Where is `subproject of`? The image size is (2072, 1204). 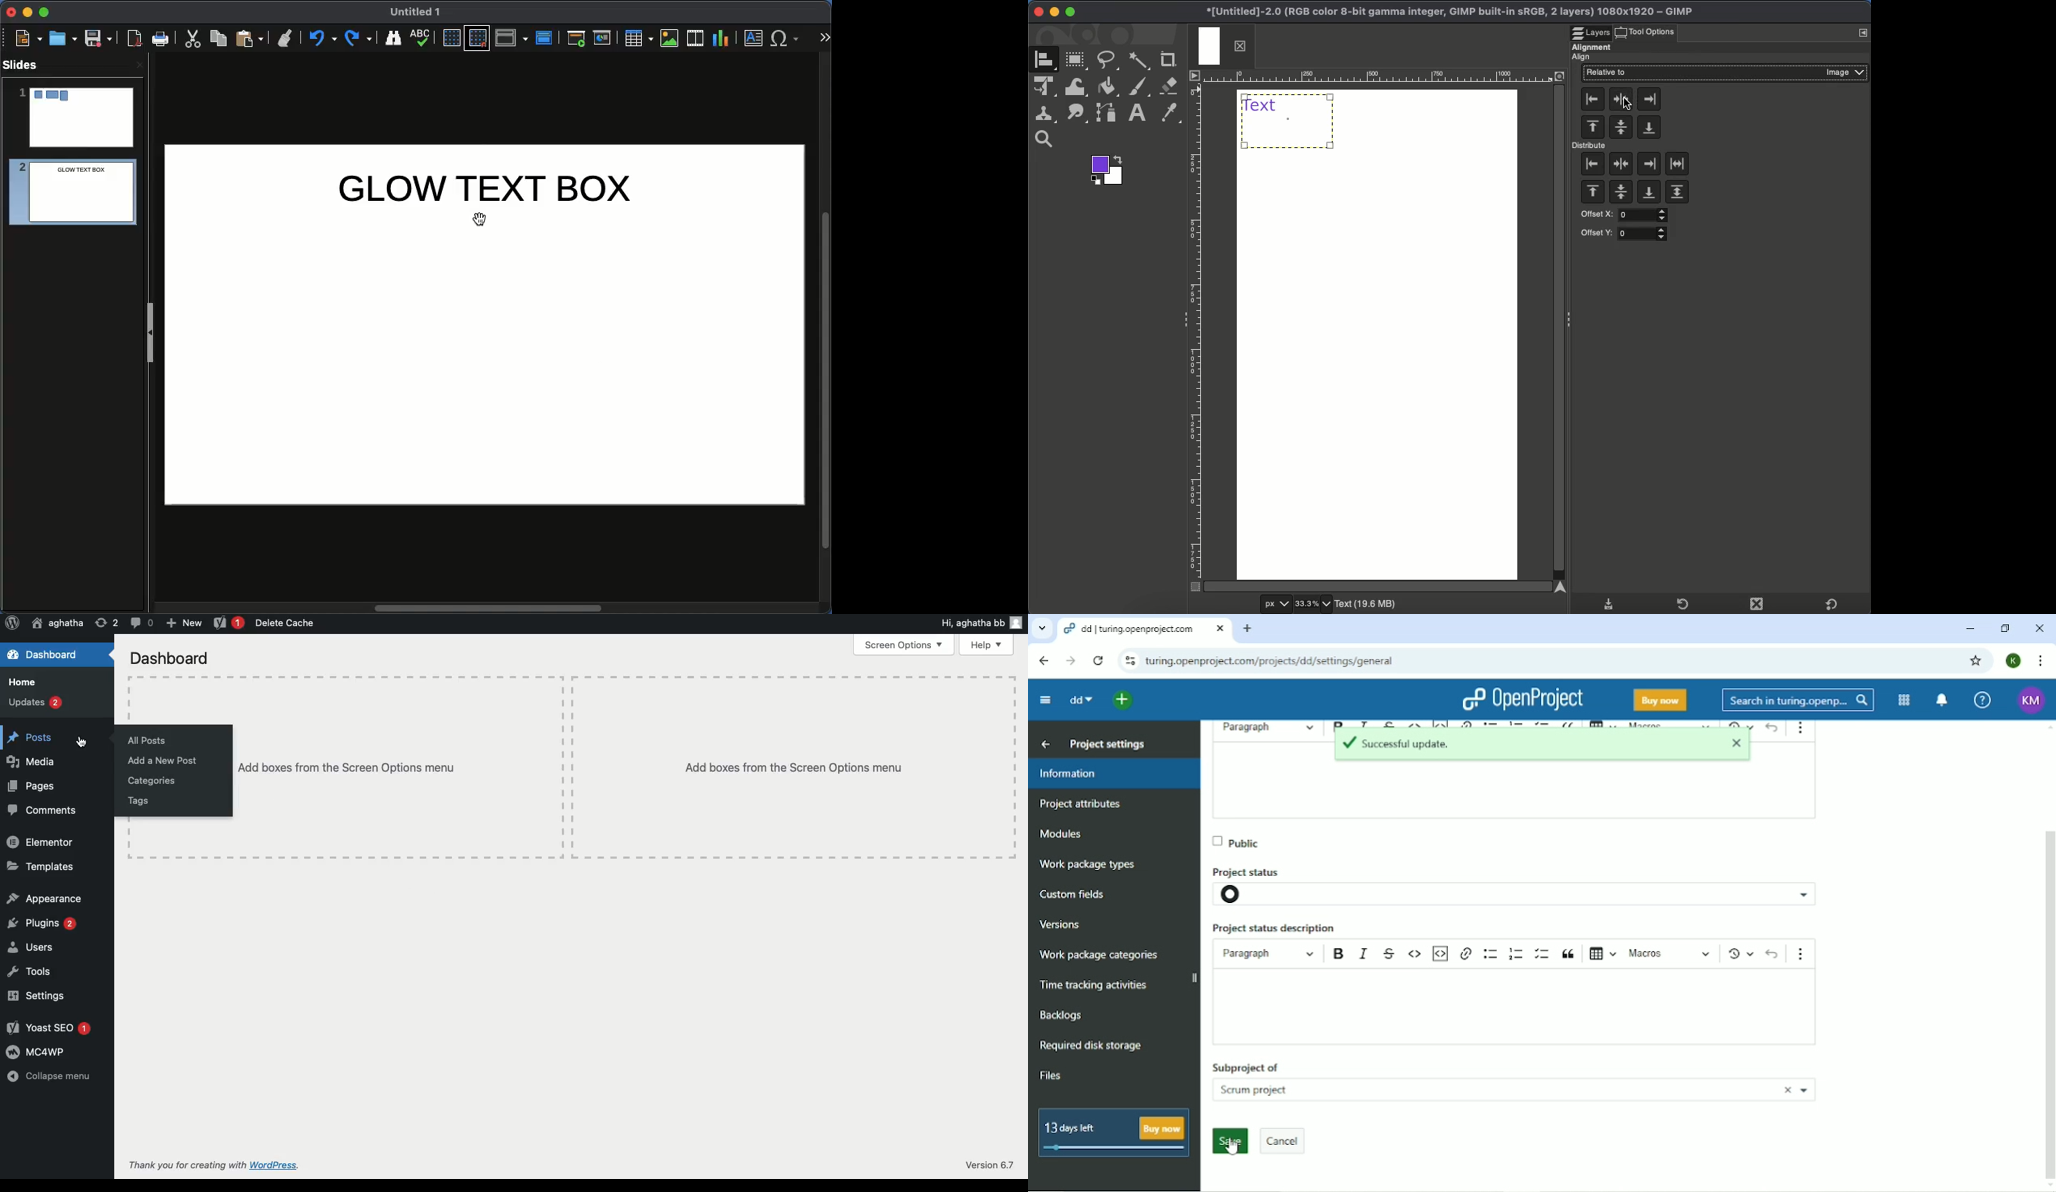
subproject of is located at coordinates (1259, 1067).